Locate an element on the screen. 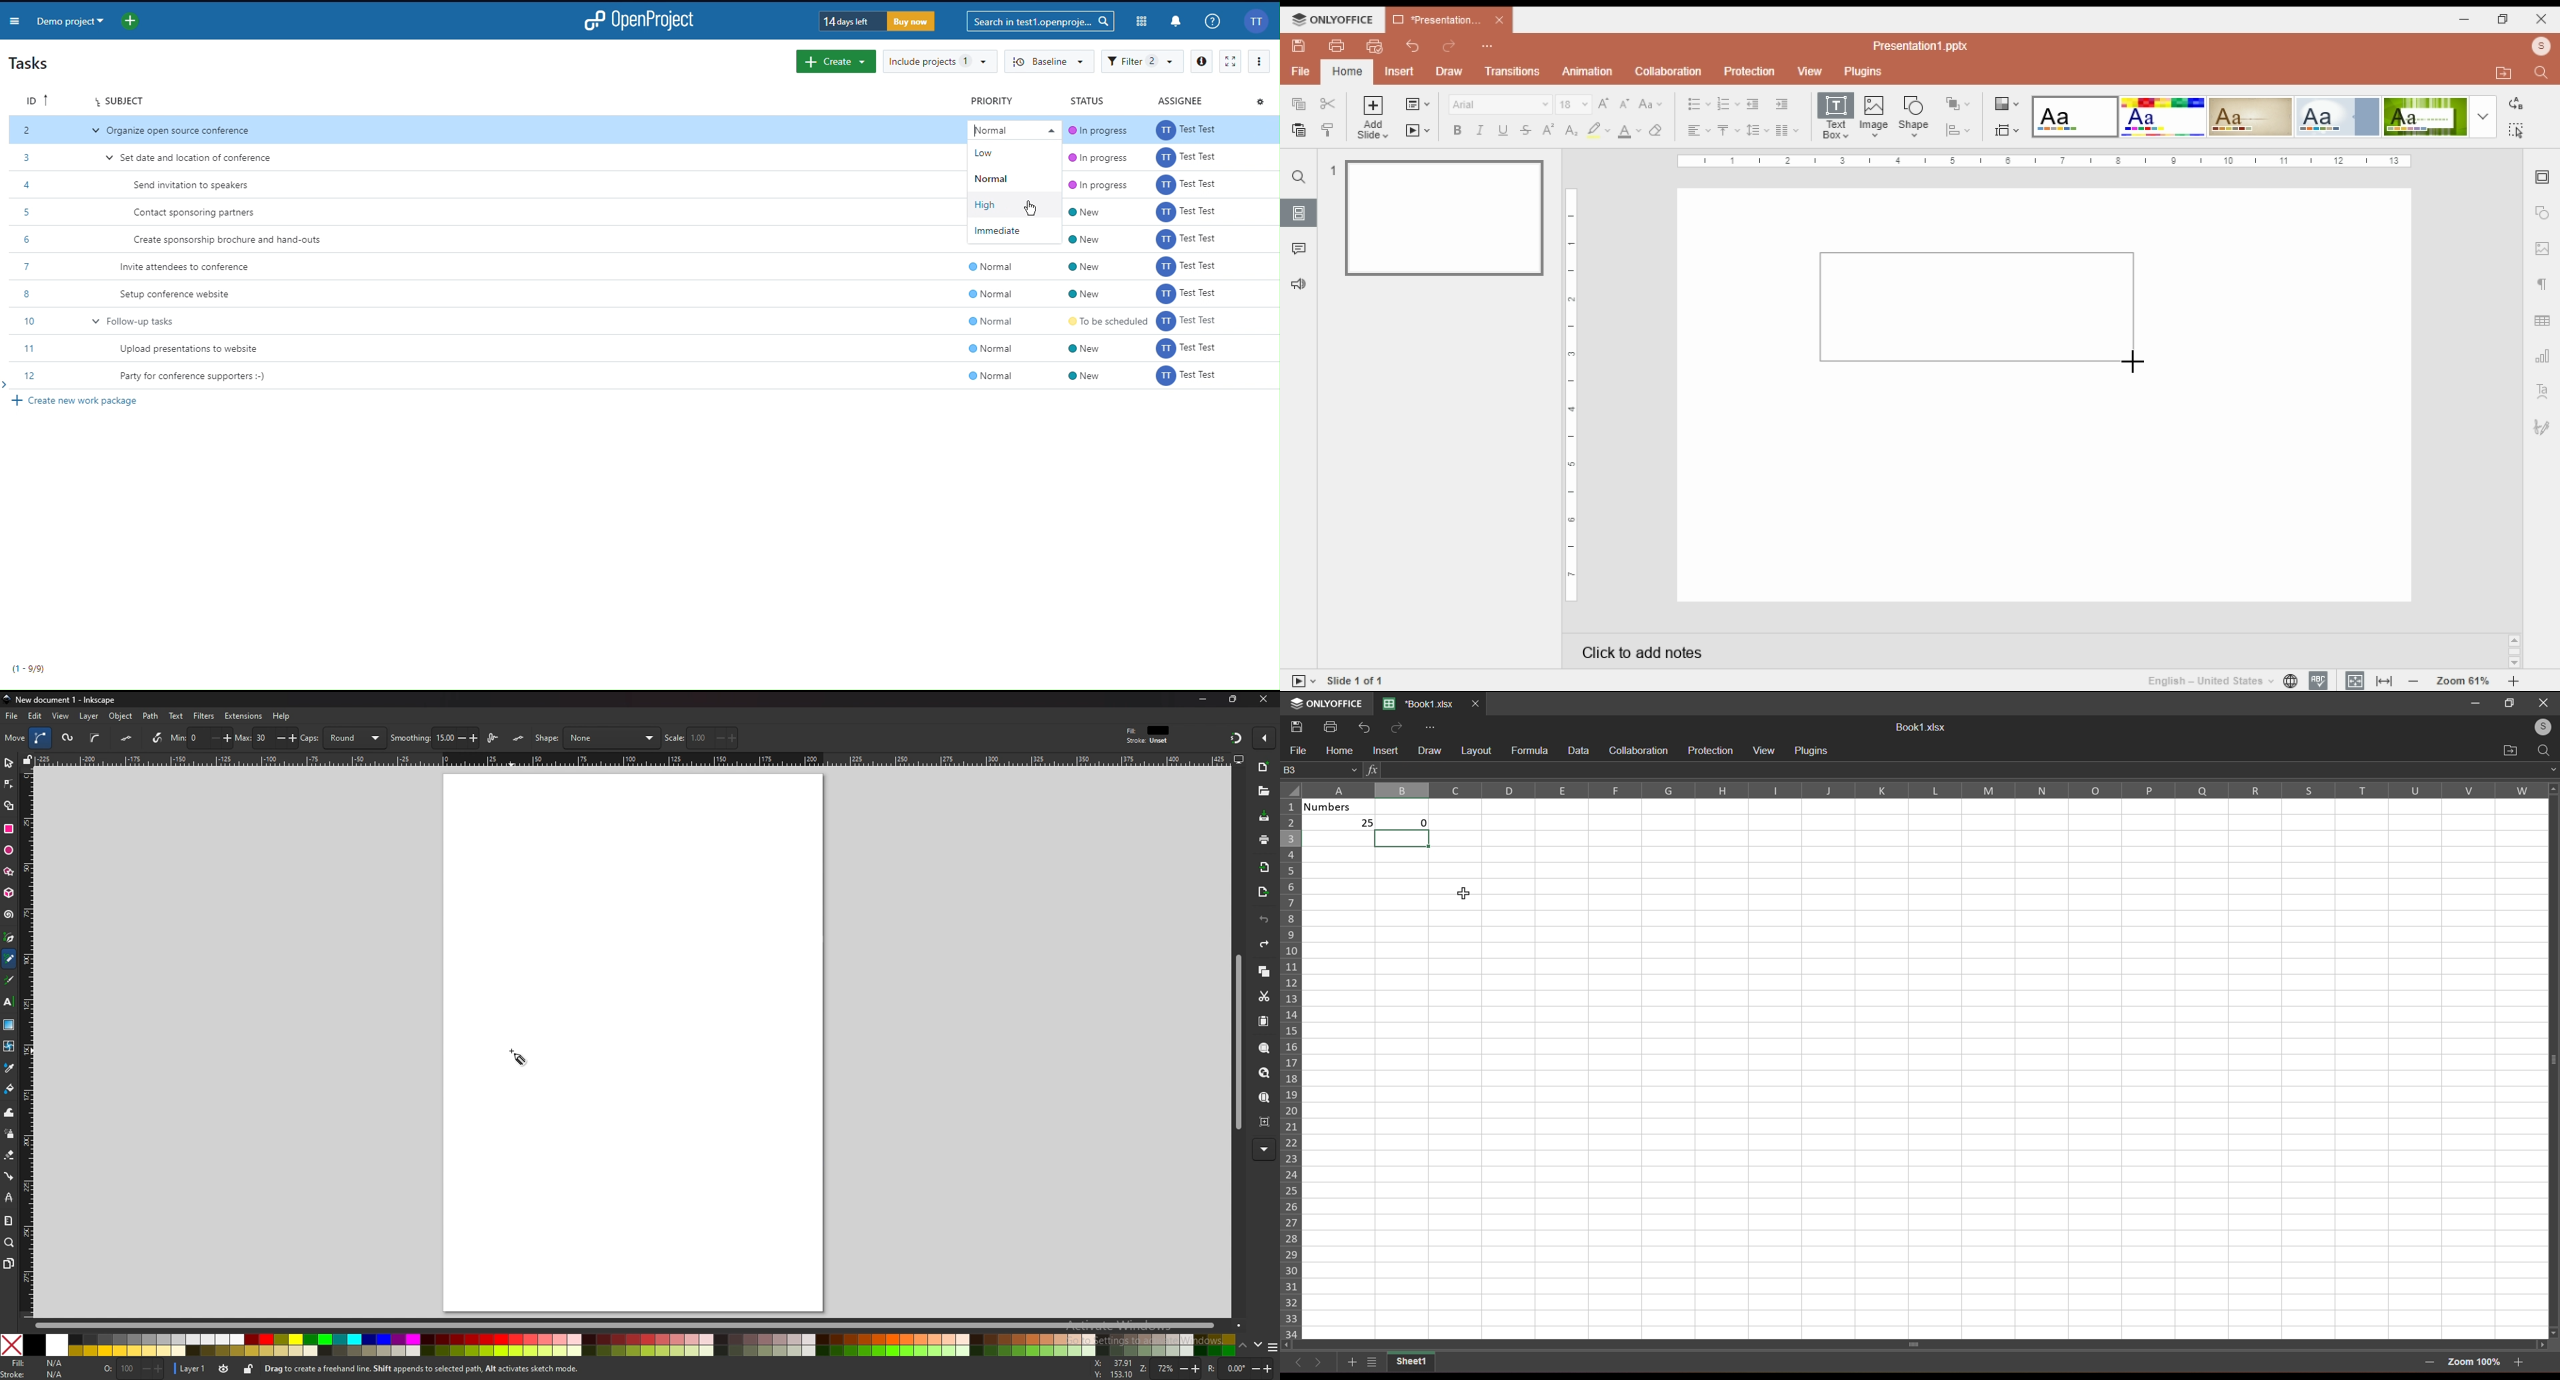 This screenshot has height=1400, width=2576. customize quick access is located at coordinates (1489, 47).